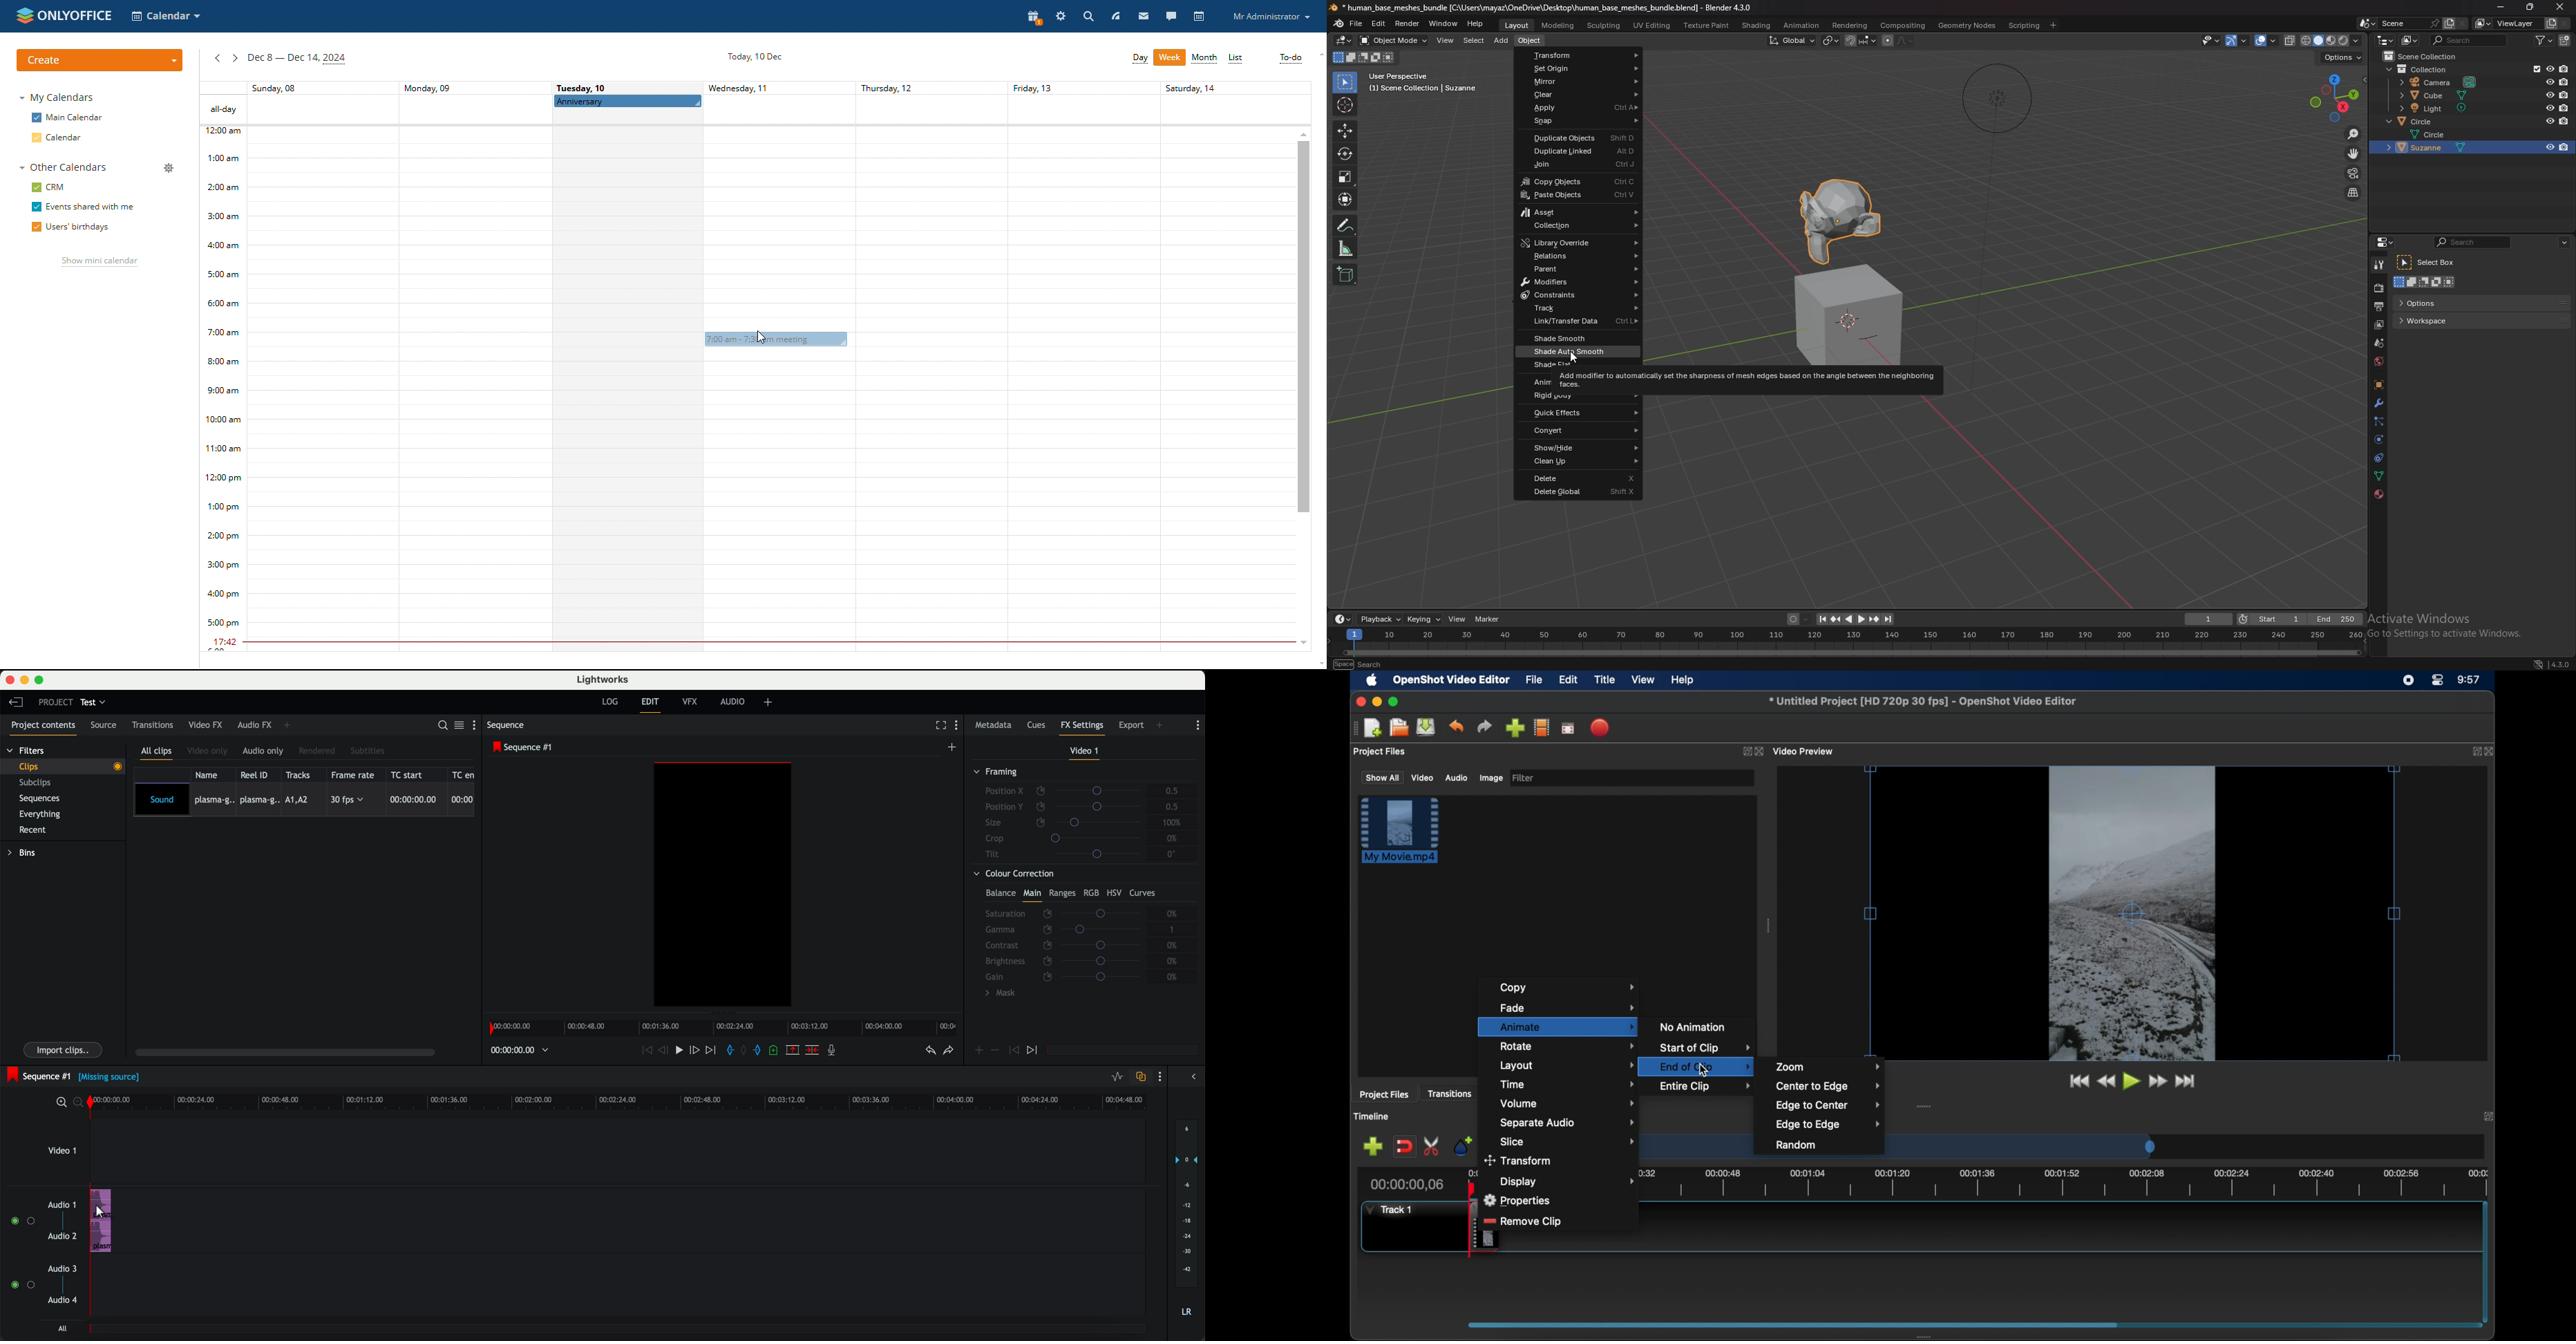  What do you see at coordinates (2337, 98) in the screenshot?
I see `preset viewpoint` at bounding box center [2337, 98].